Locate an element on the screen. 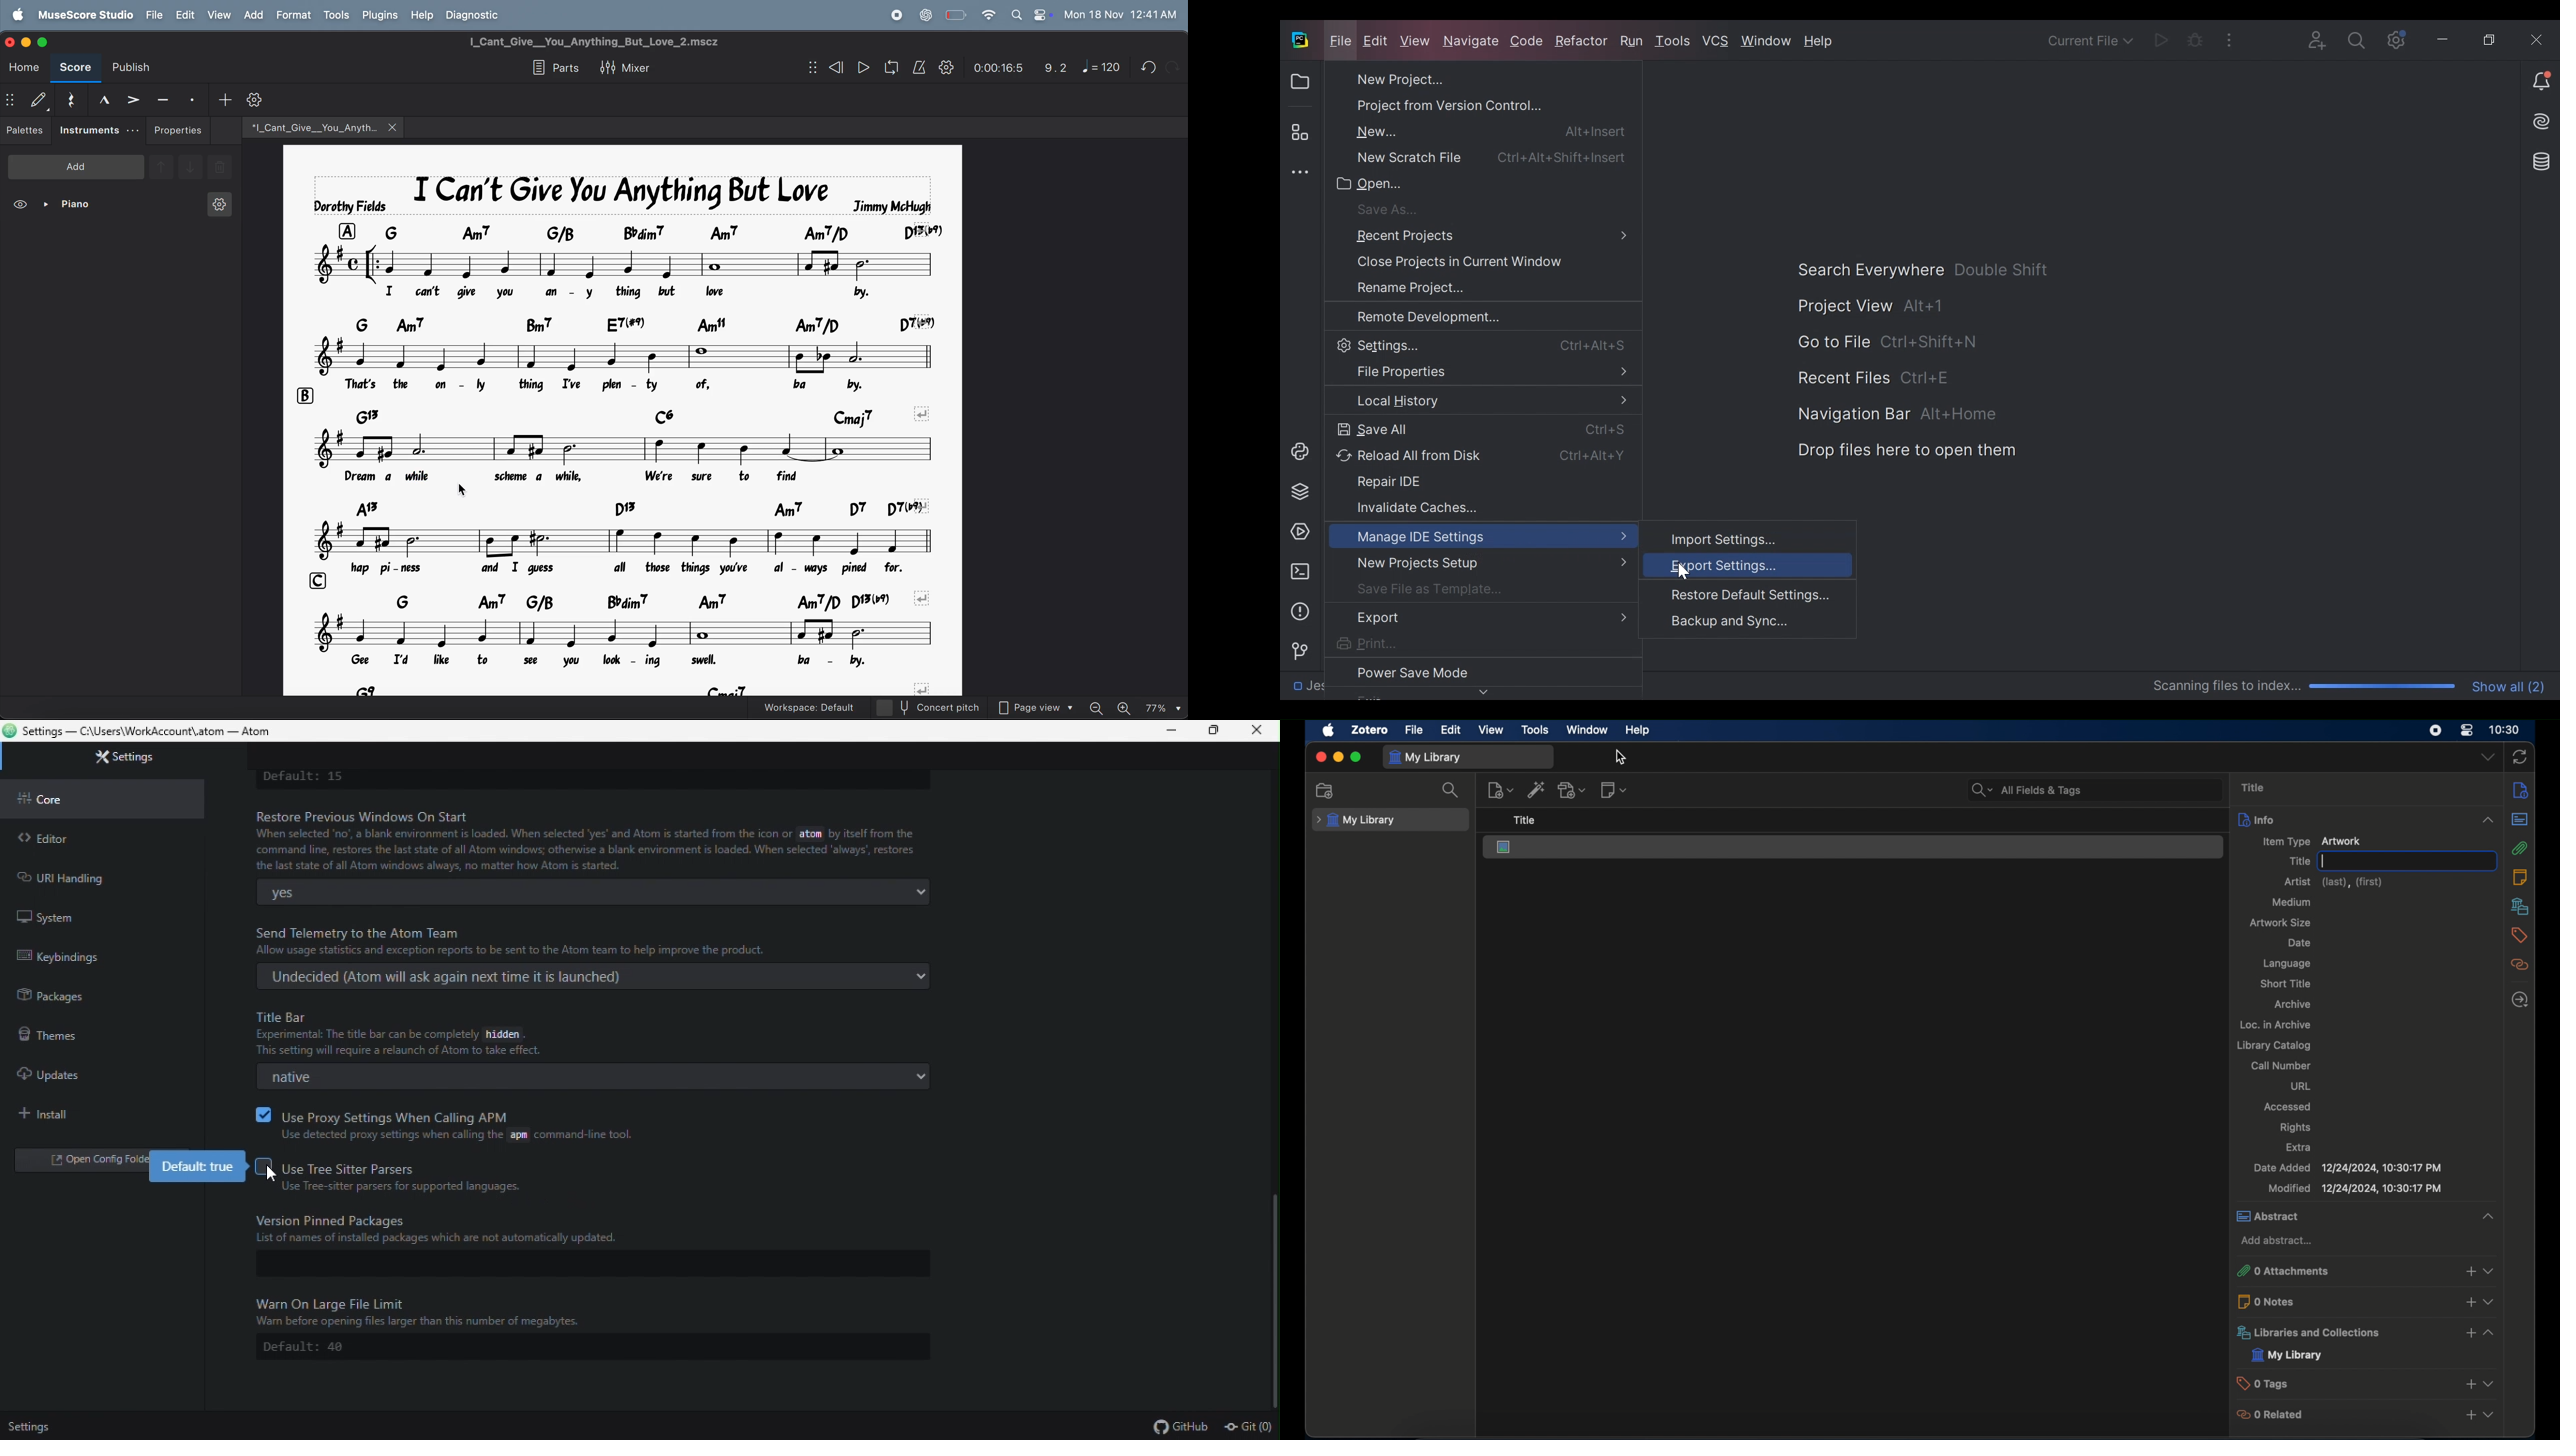 This screenshot has width=2576, height=1456. Search Everywhere is located at coordinates (1925, 270).